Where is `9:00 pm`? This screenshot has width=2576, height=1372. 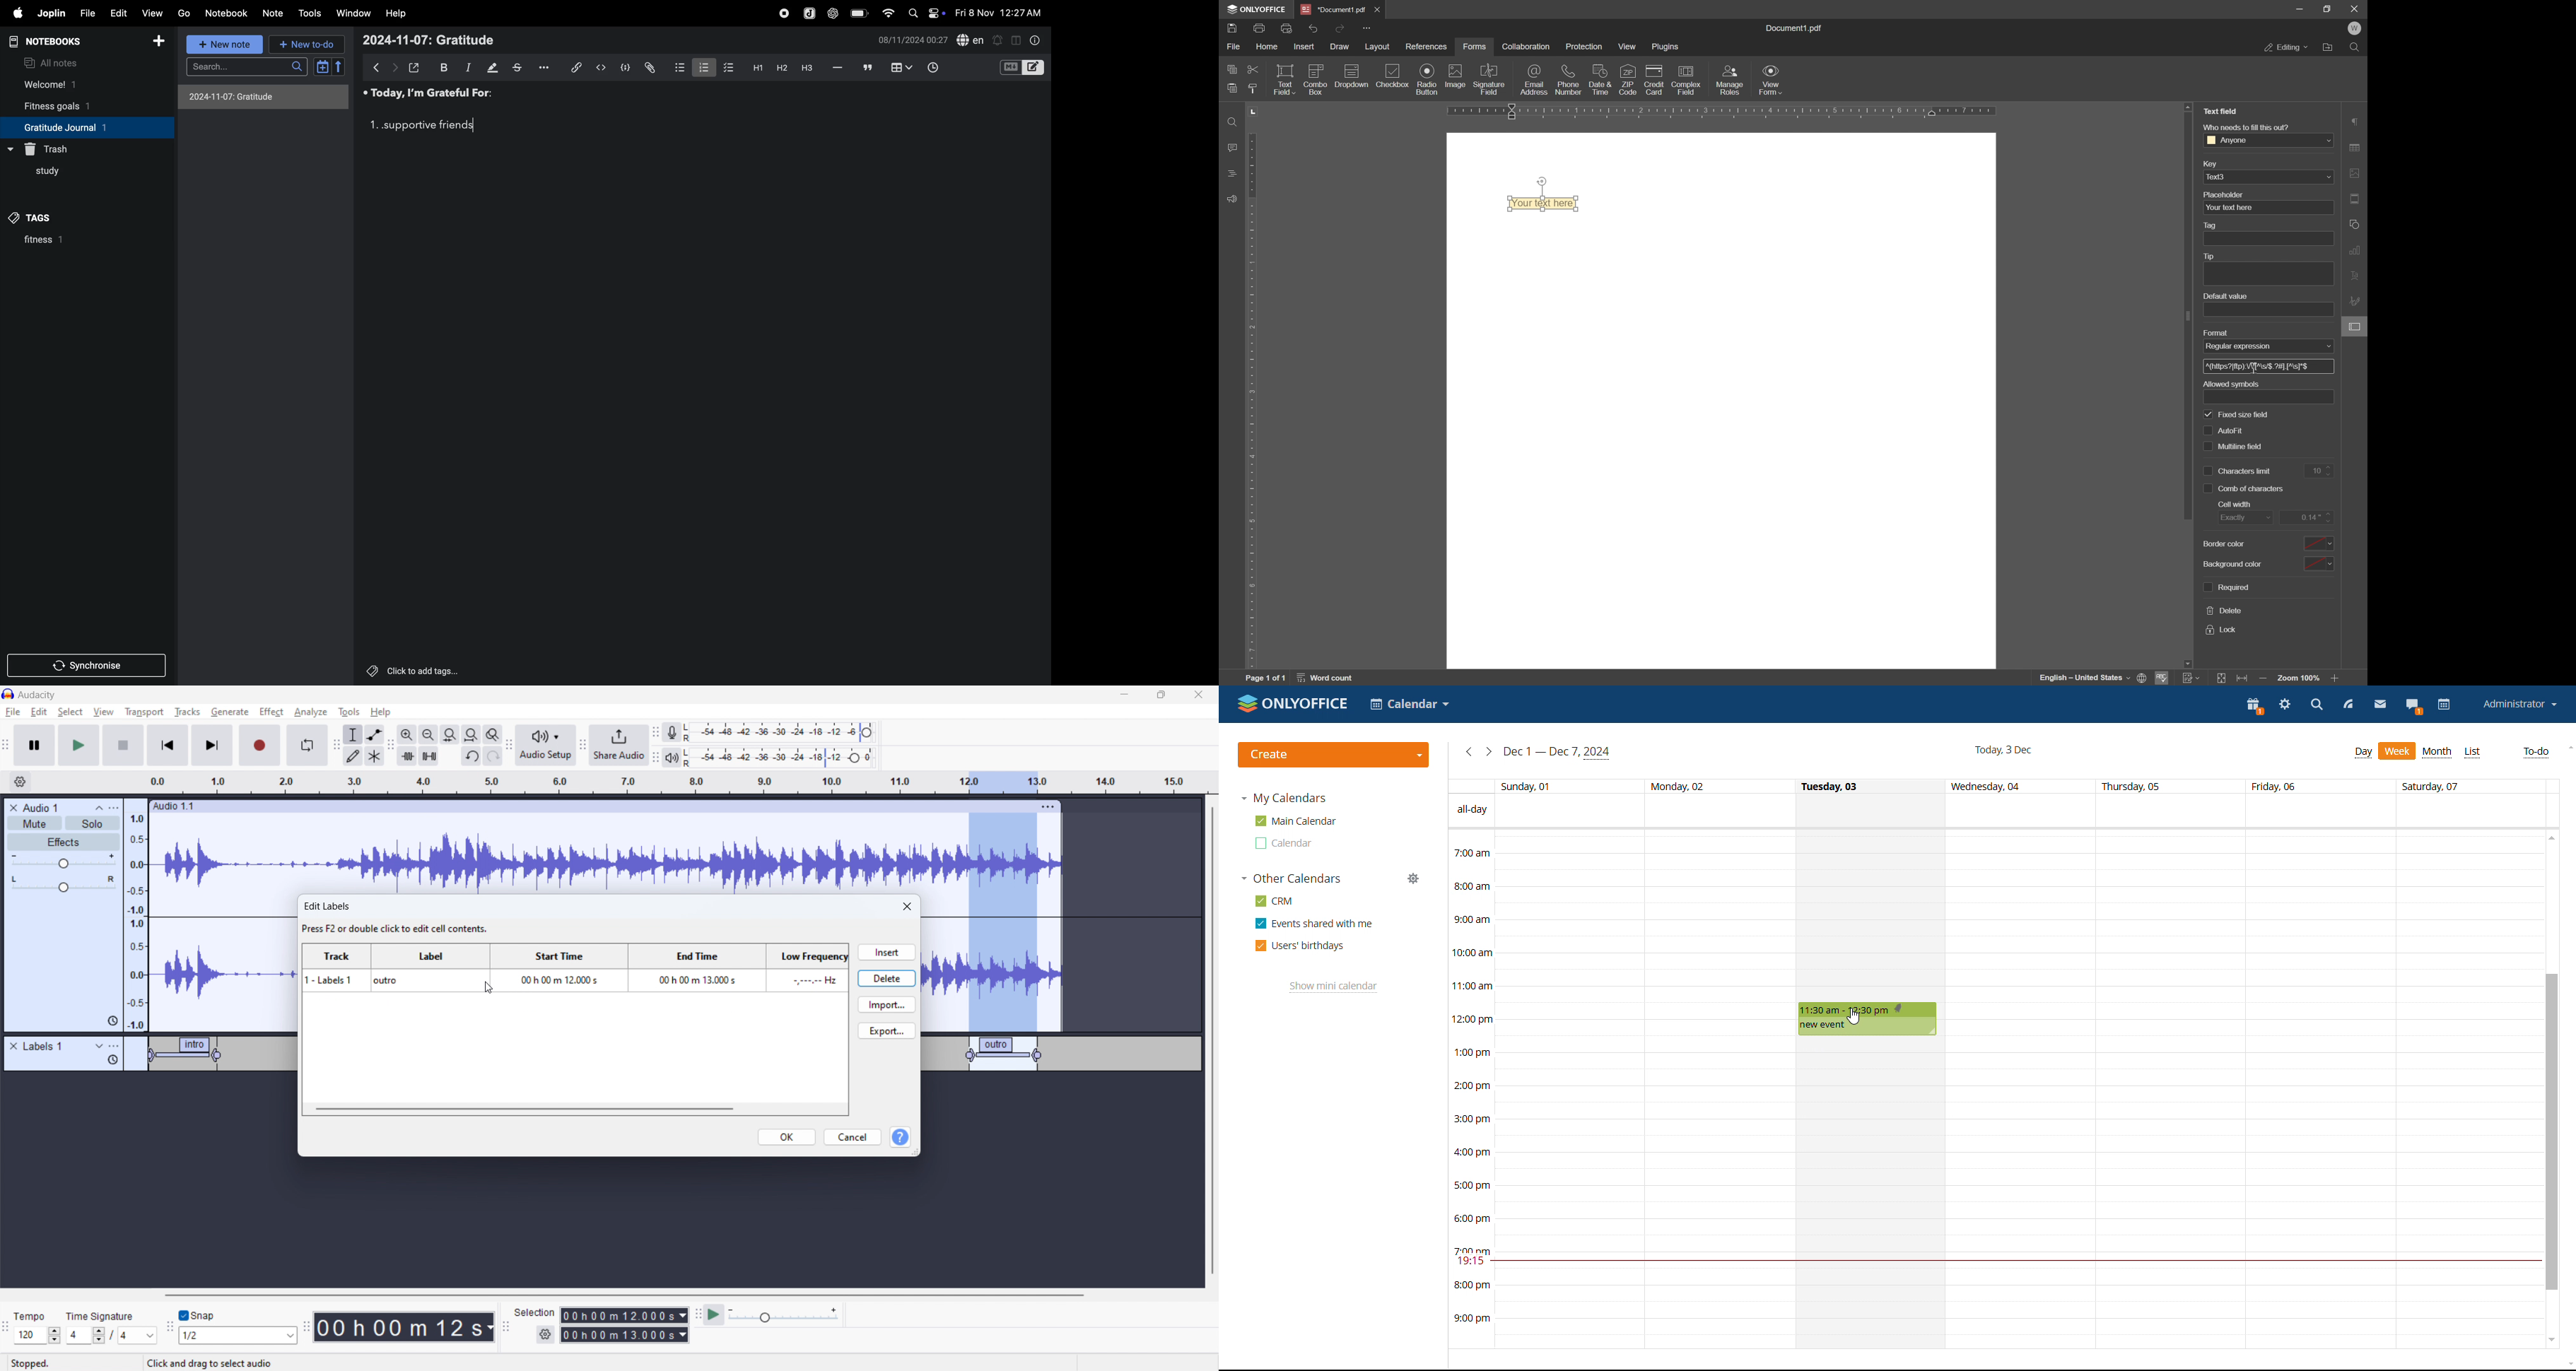
9:00 pm is located at coordinates (1473, 1319).